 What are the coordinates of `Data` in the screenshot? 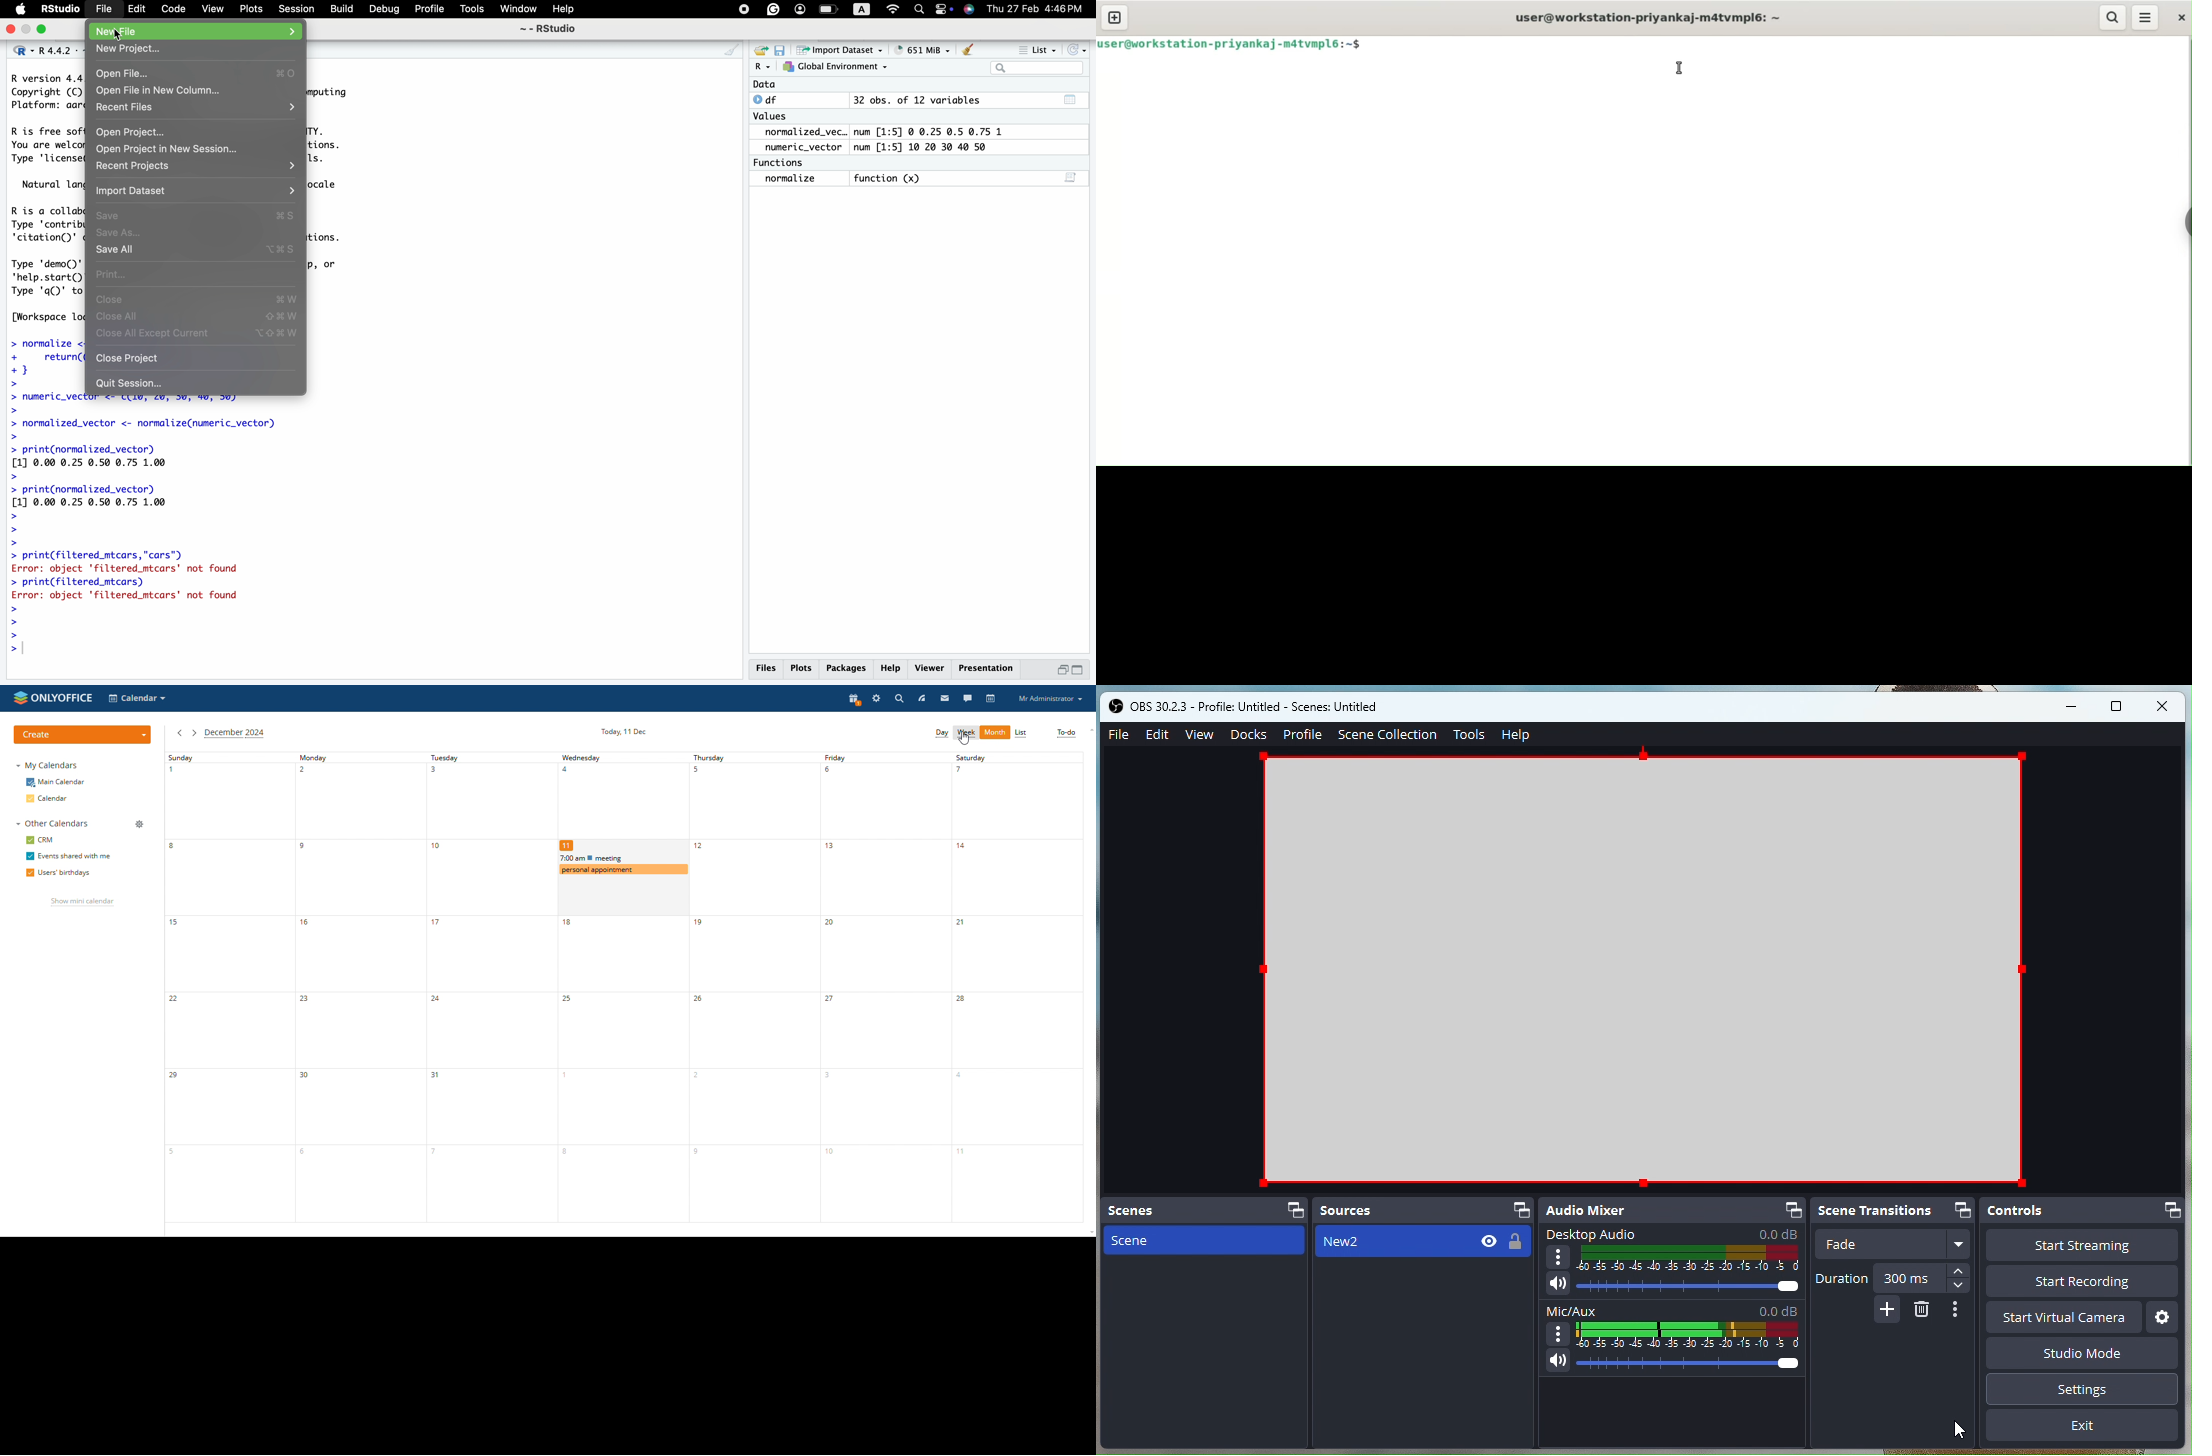 It's located at (853, 85).